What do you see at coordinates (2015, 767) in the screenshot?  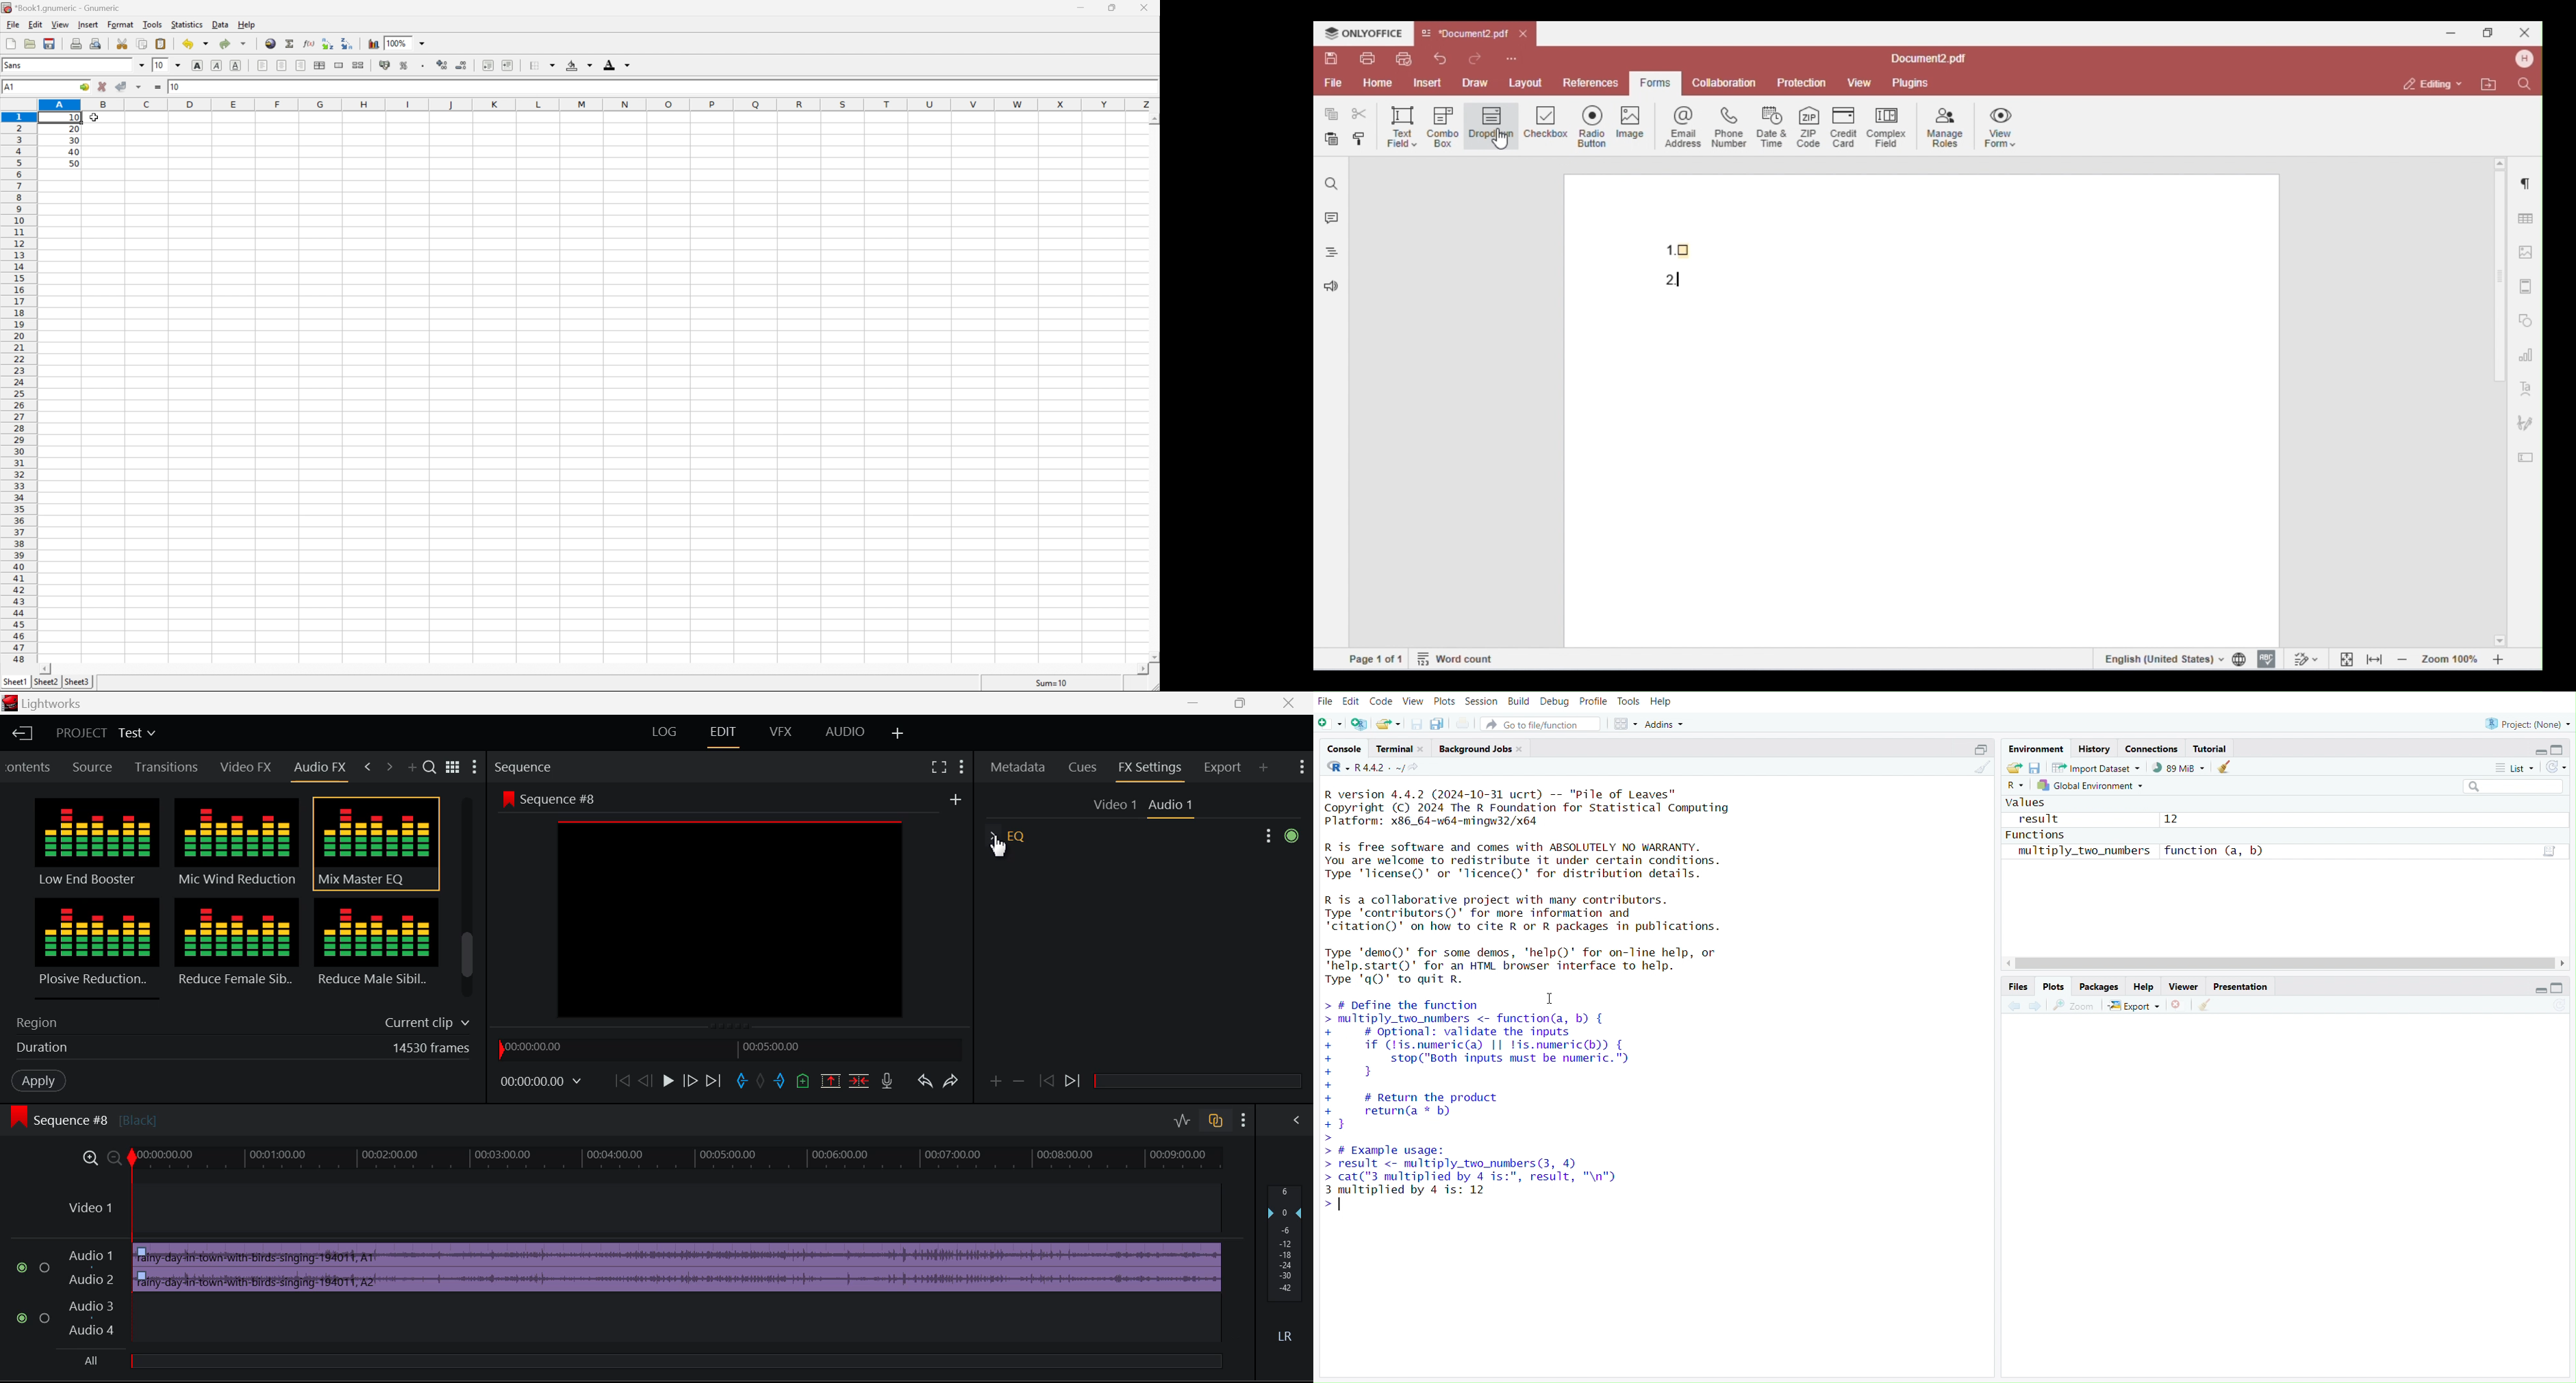 I see `Load workspace` at bounding box center [2015, 767].